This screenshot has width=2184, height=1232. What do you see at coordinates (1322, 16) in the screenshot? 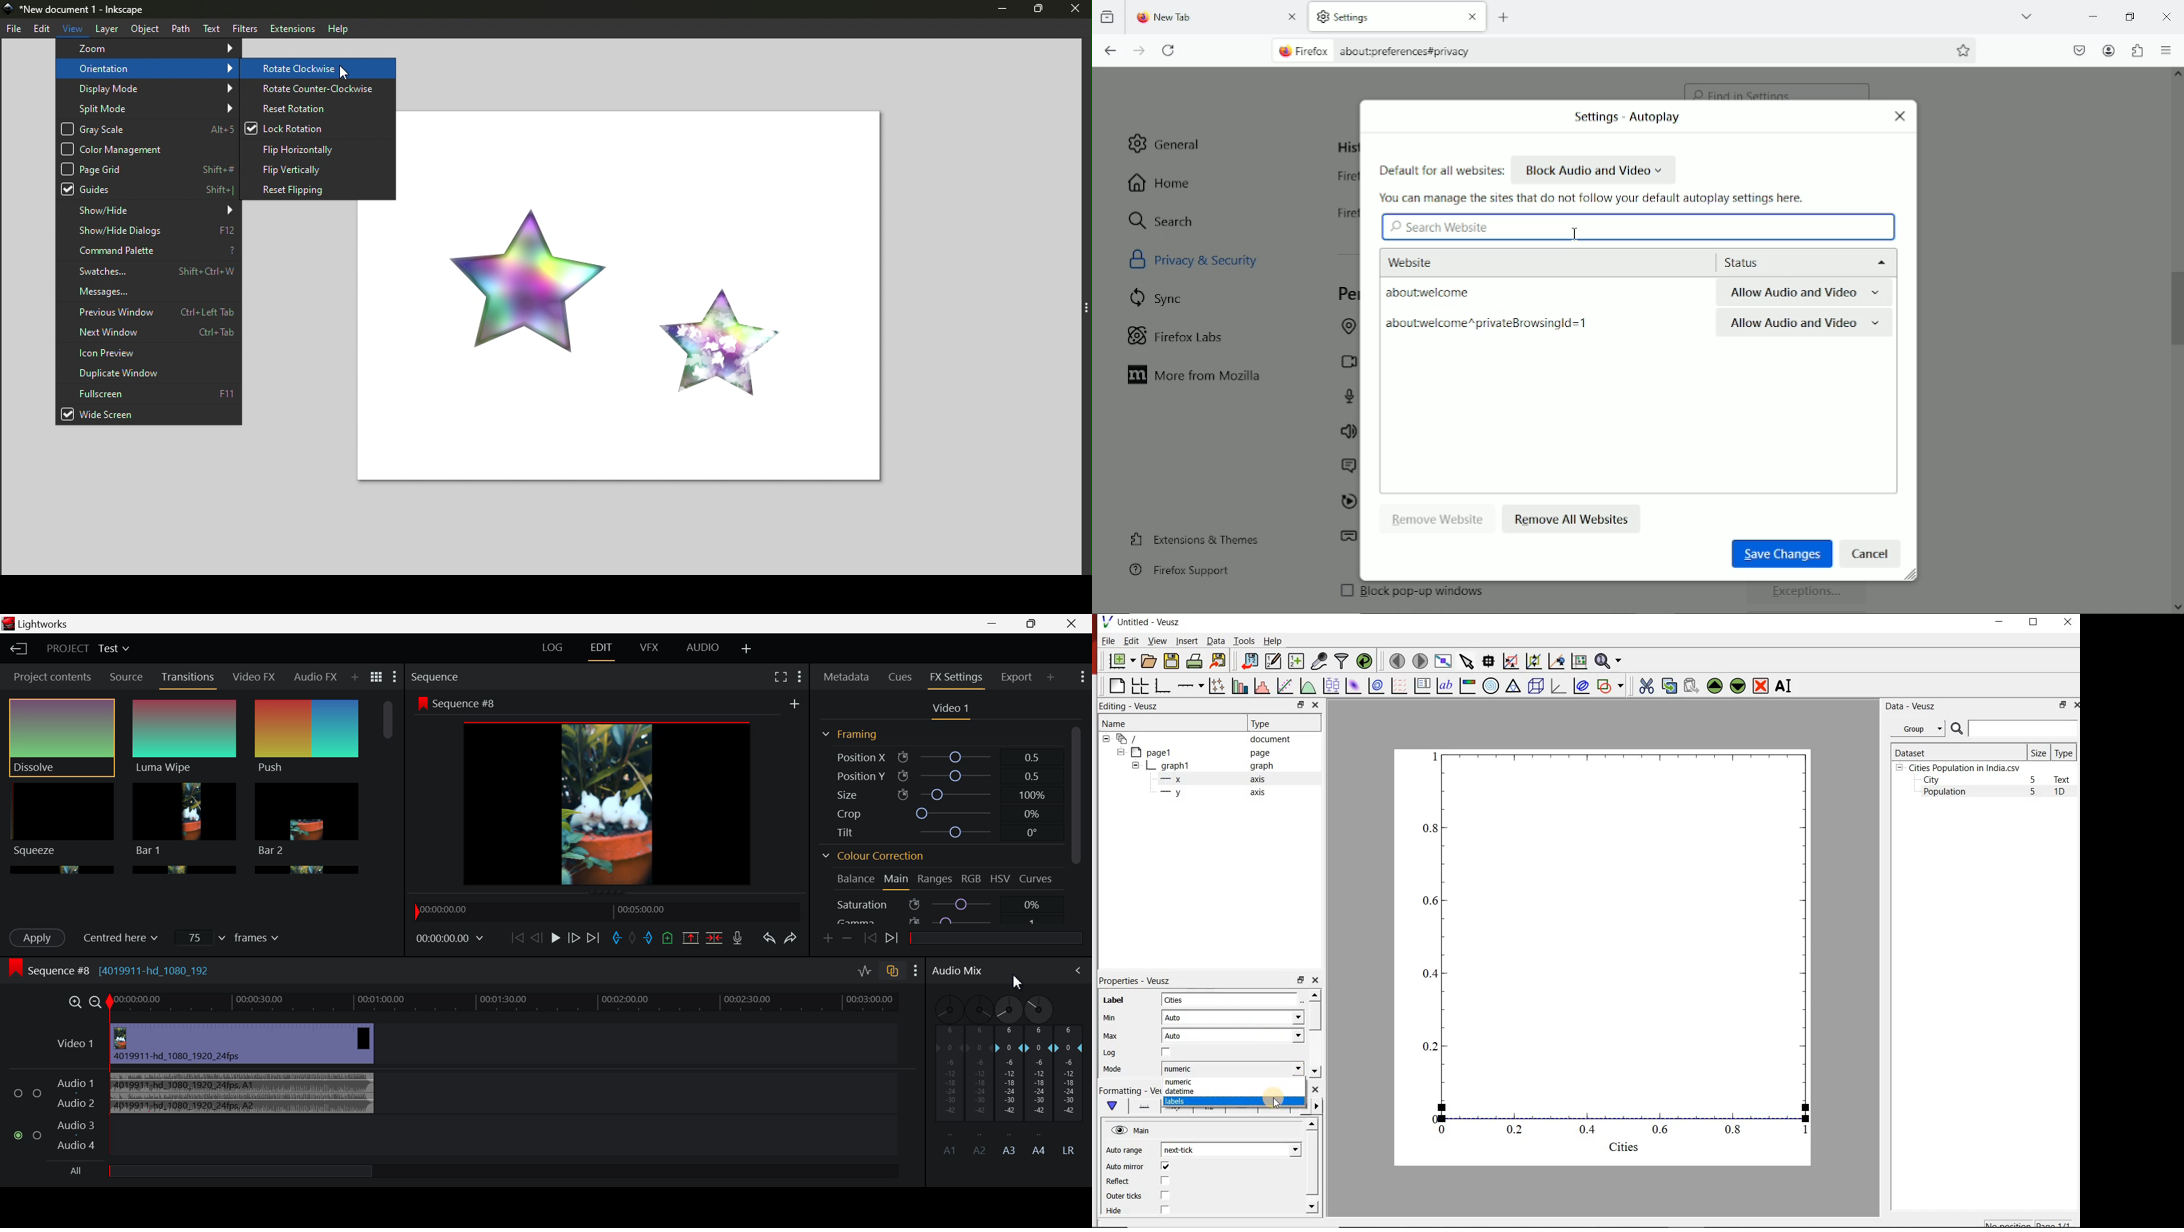
I see `settings logo` at bounding box center [1322, 16].